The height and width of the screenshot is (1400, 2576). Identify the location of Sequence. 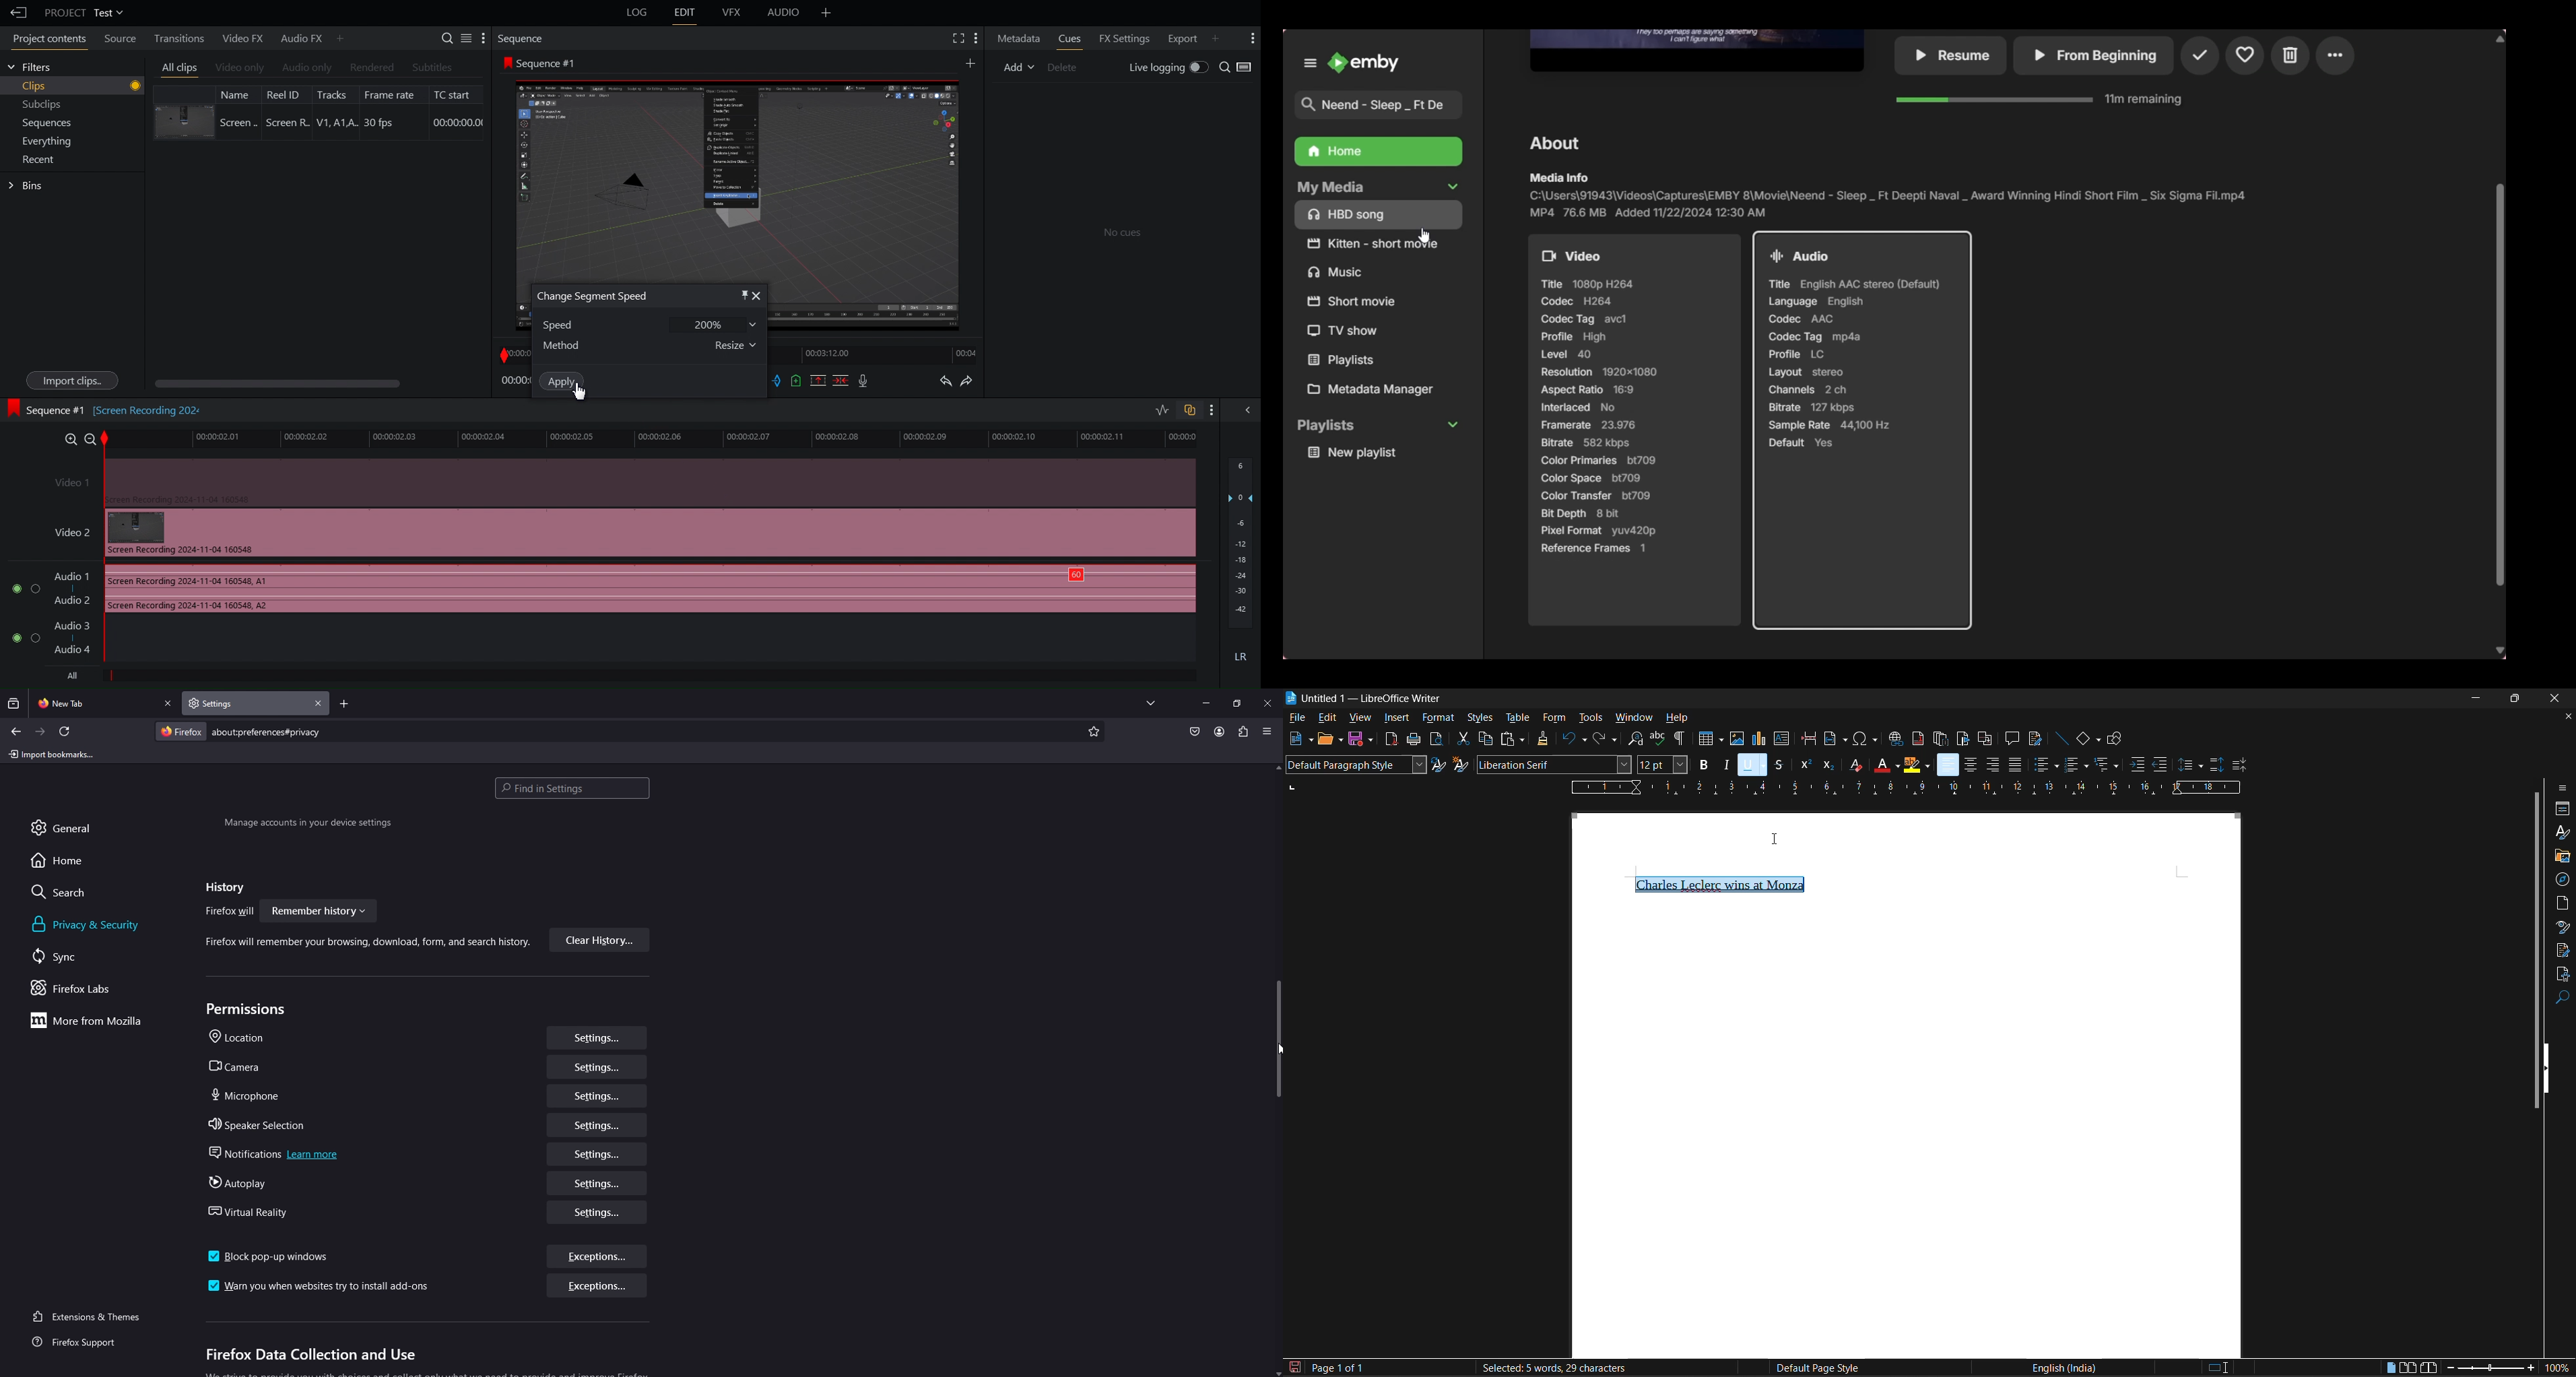
(525, 38).